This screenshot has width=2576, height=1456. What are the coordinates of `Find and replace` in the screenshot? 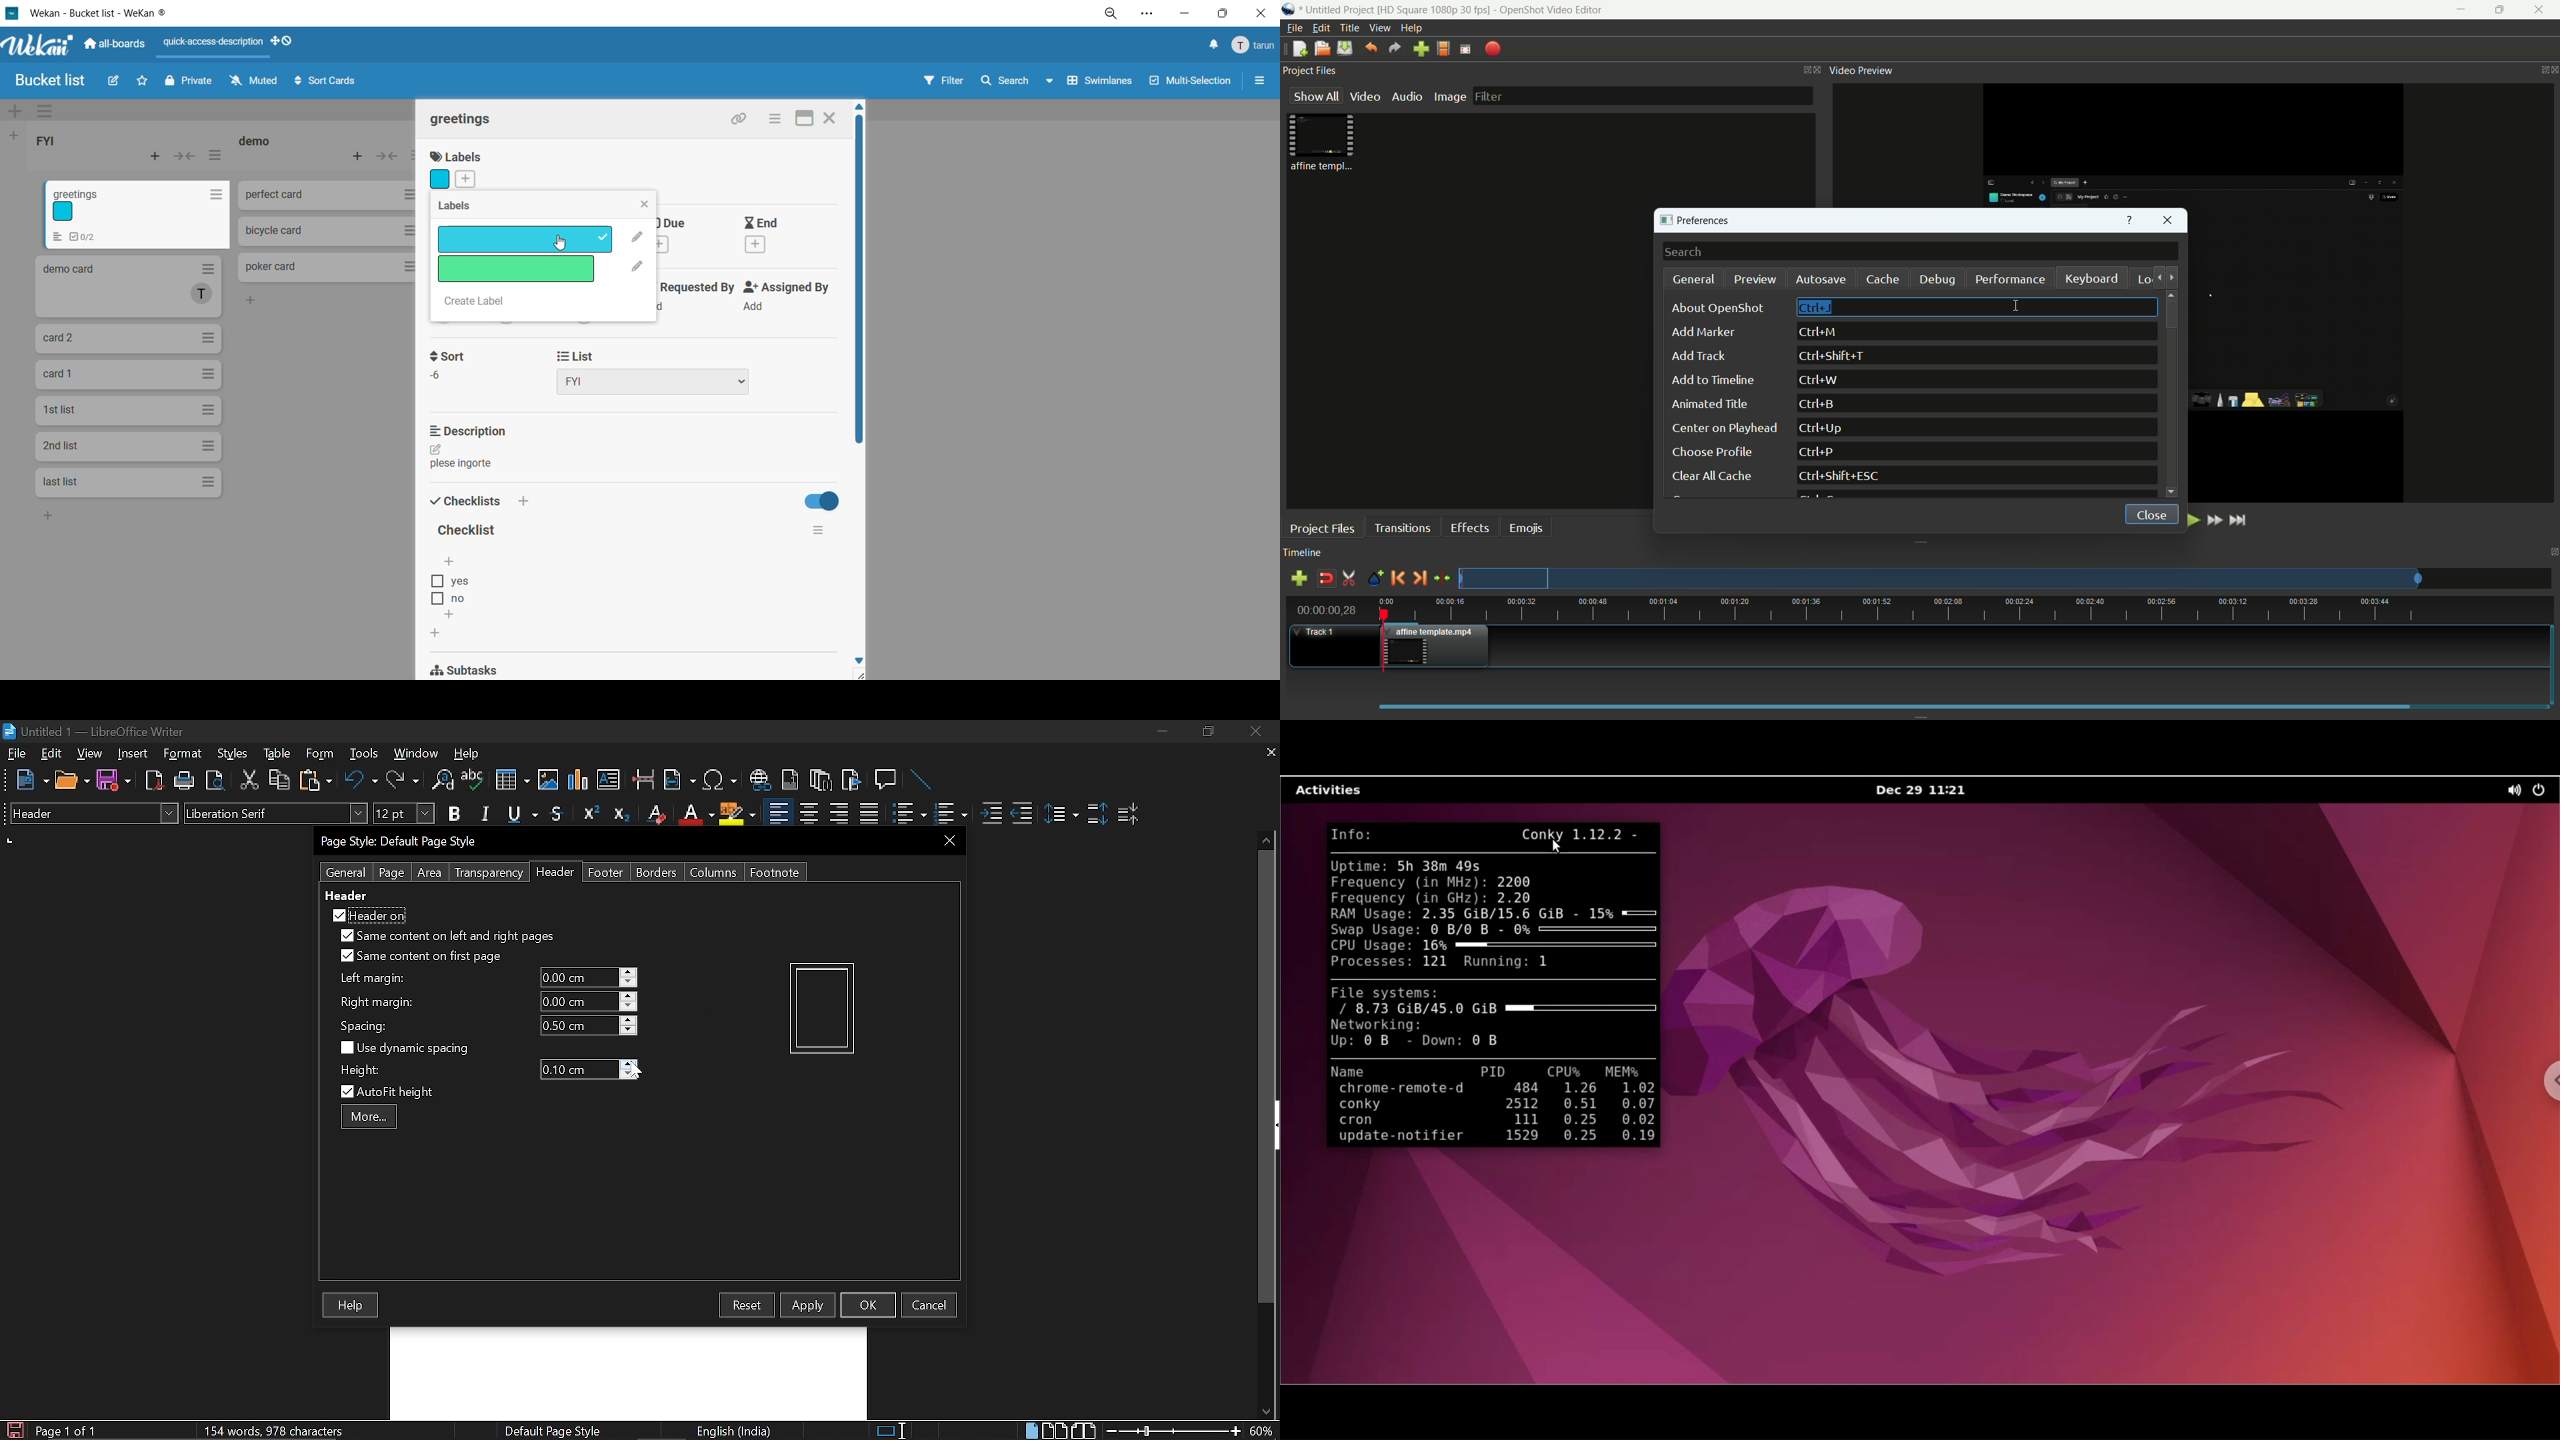 It's located at (441, 781).